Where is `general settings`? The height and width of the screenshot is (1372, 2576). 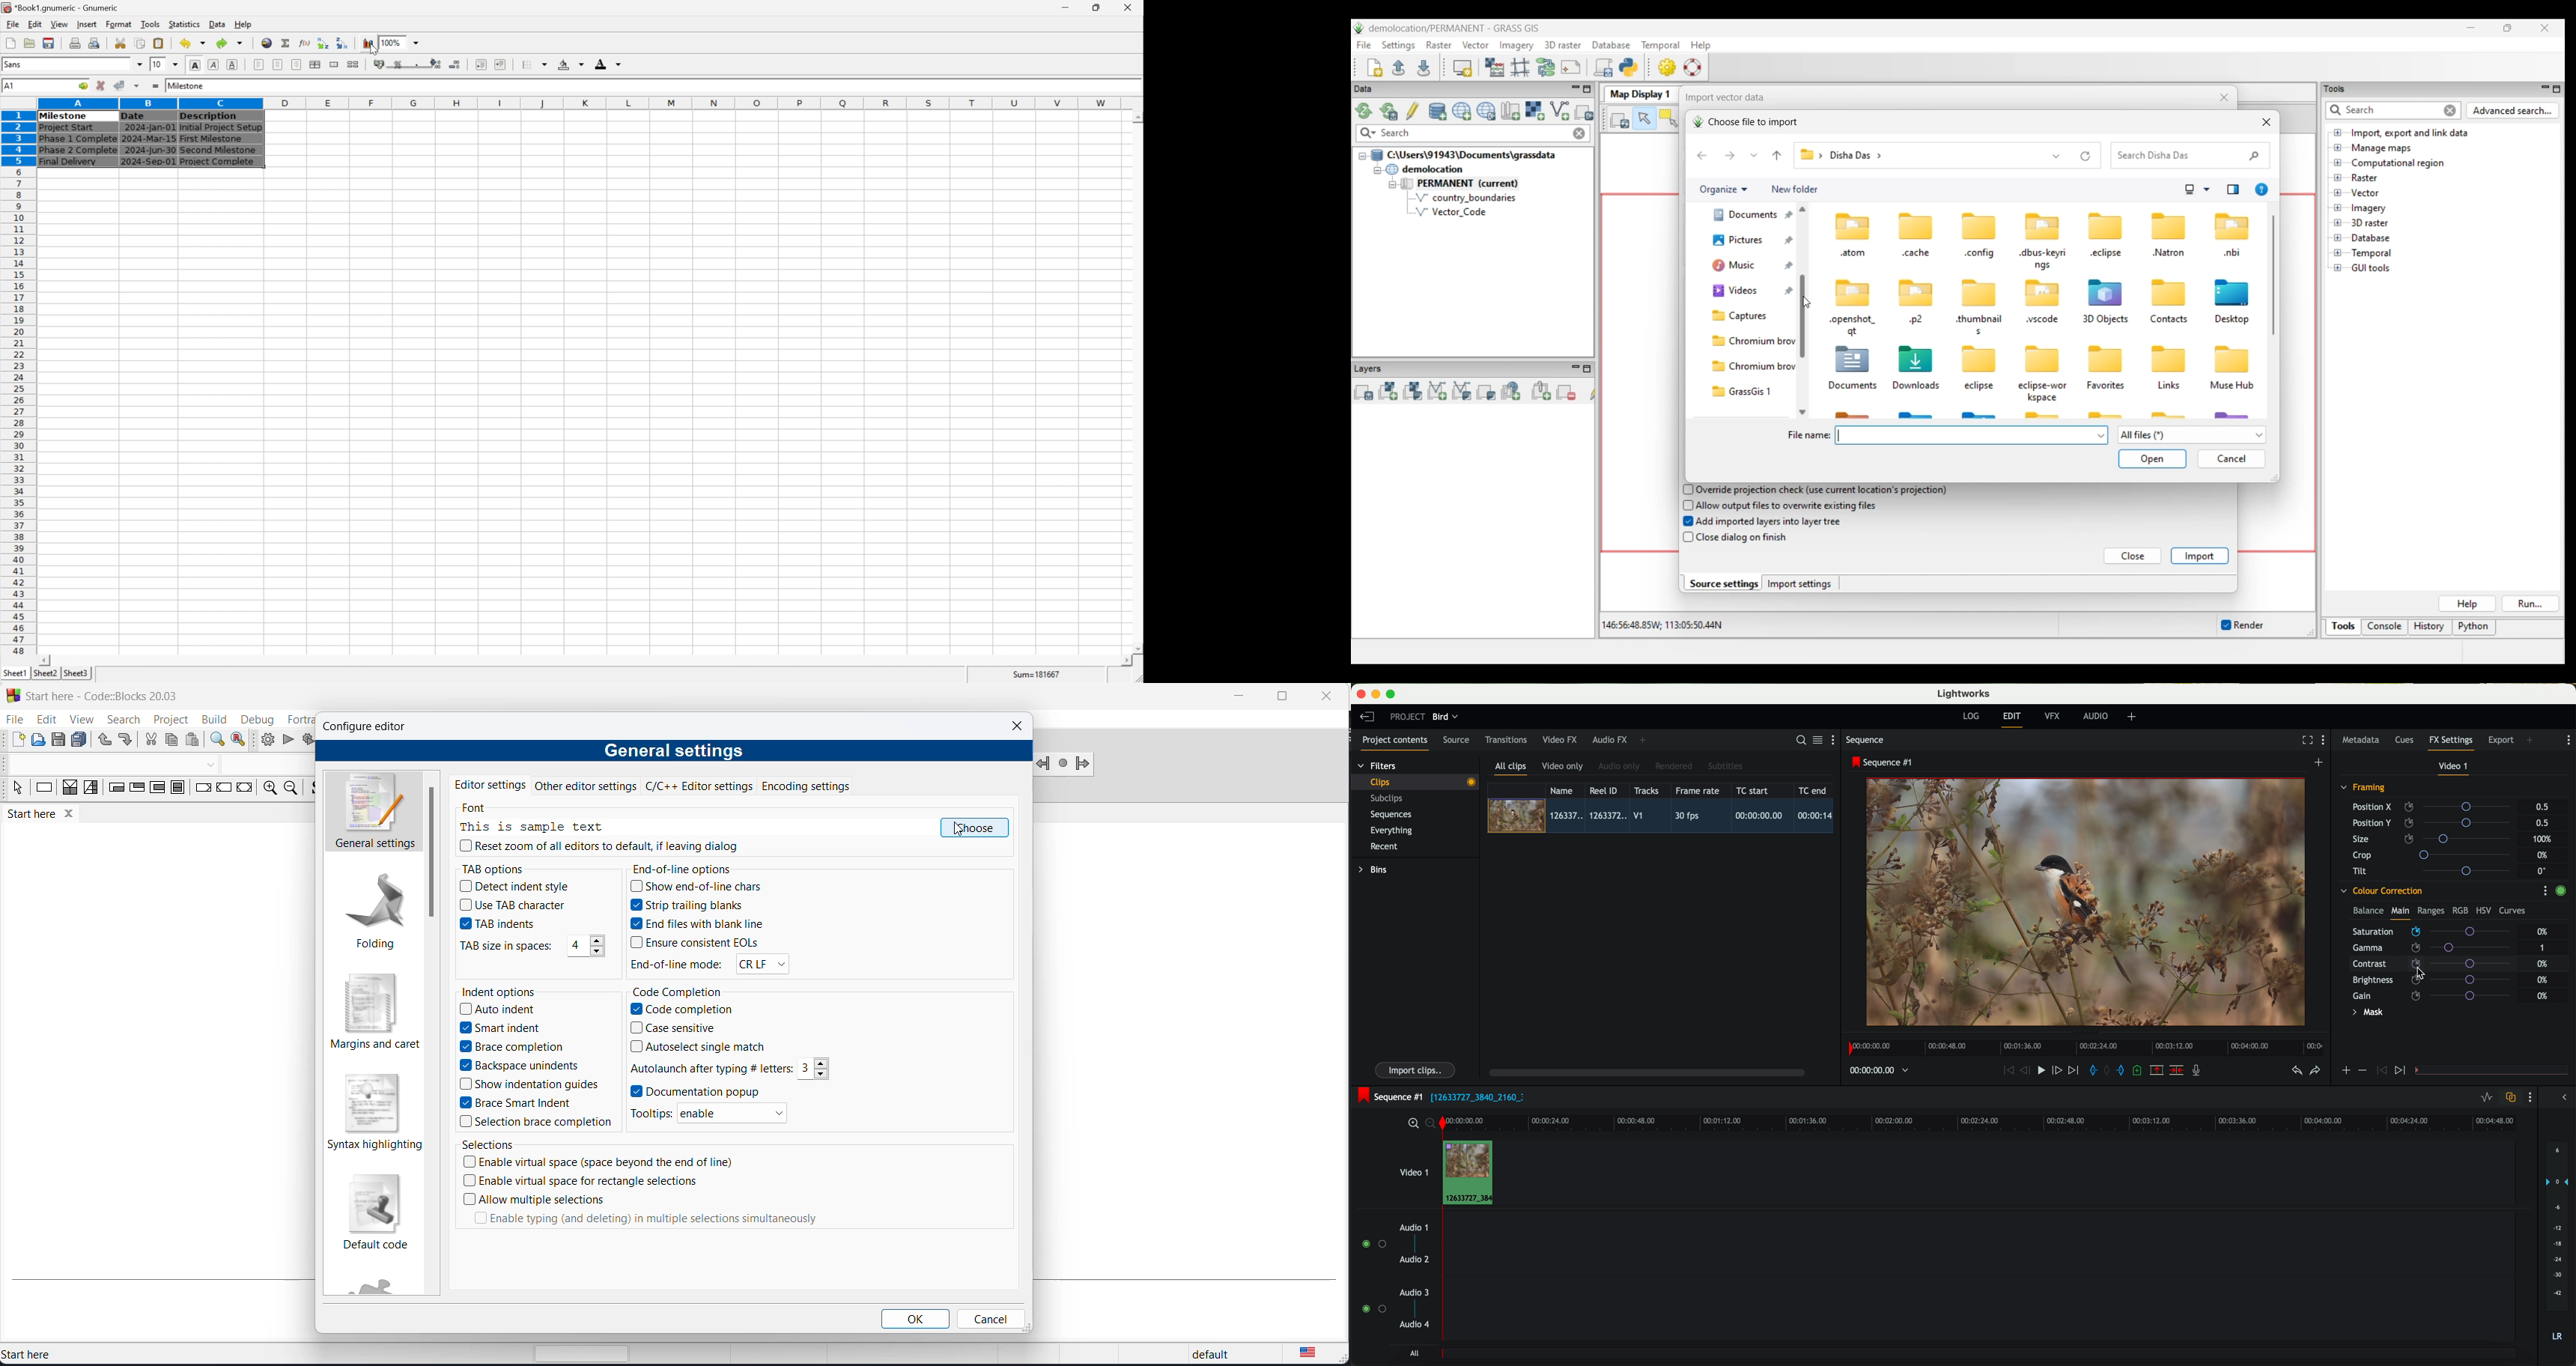 general settings is located at coordinates (672, 752).